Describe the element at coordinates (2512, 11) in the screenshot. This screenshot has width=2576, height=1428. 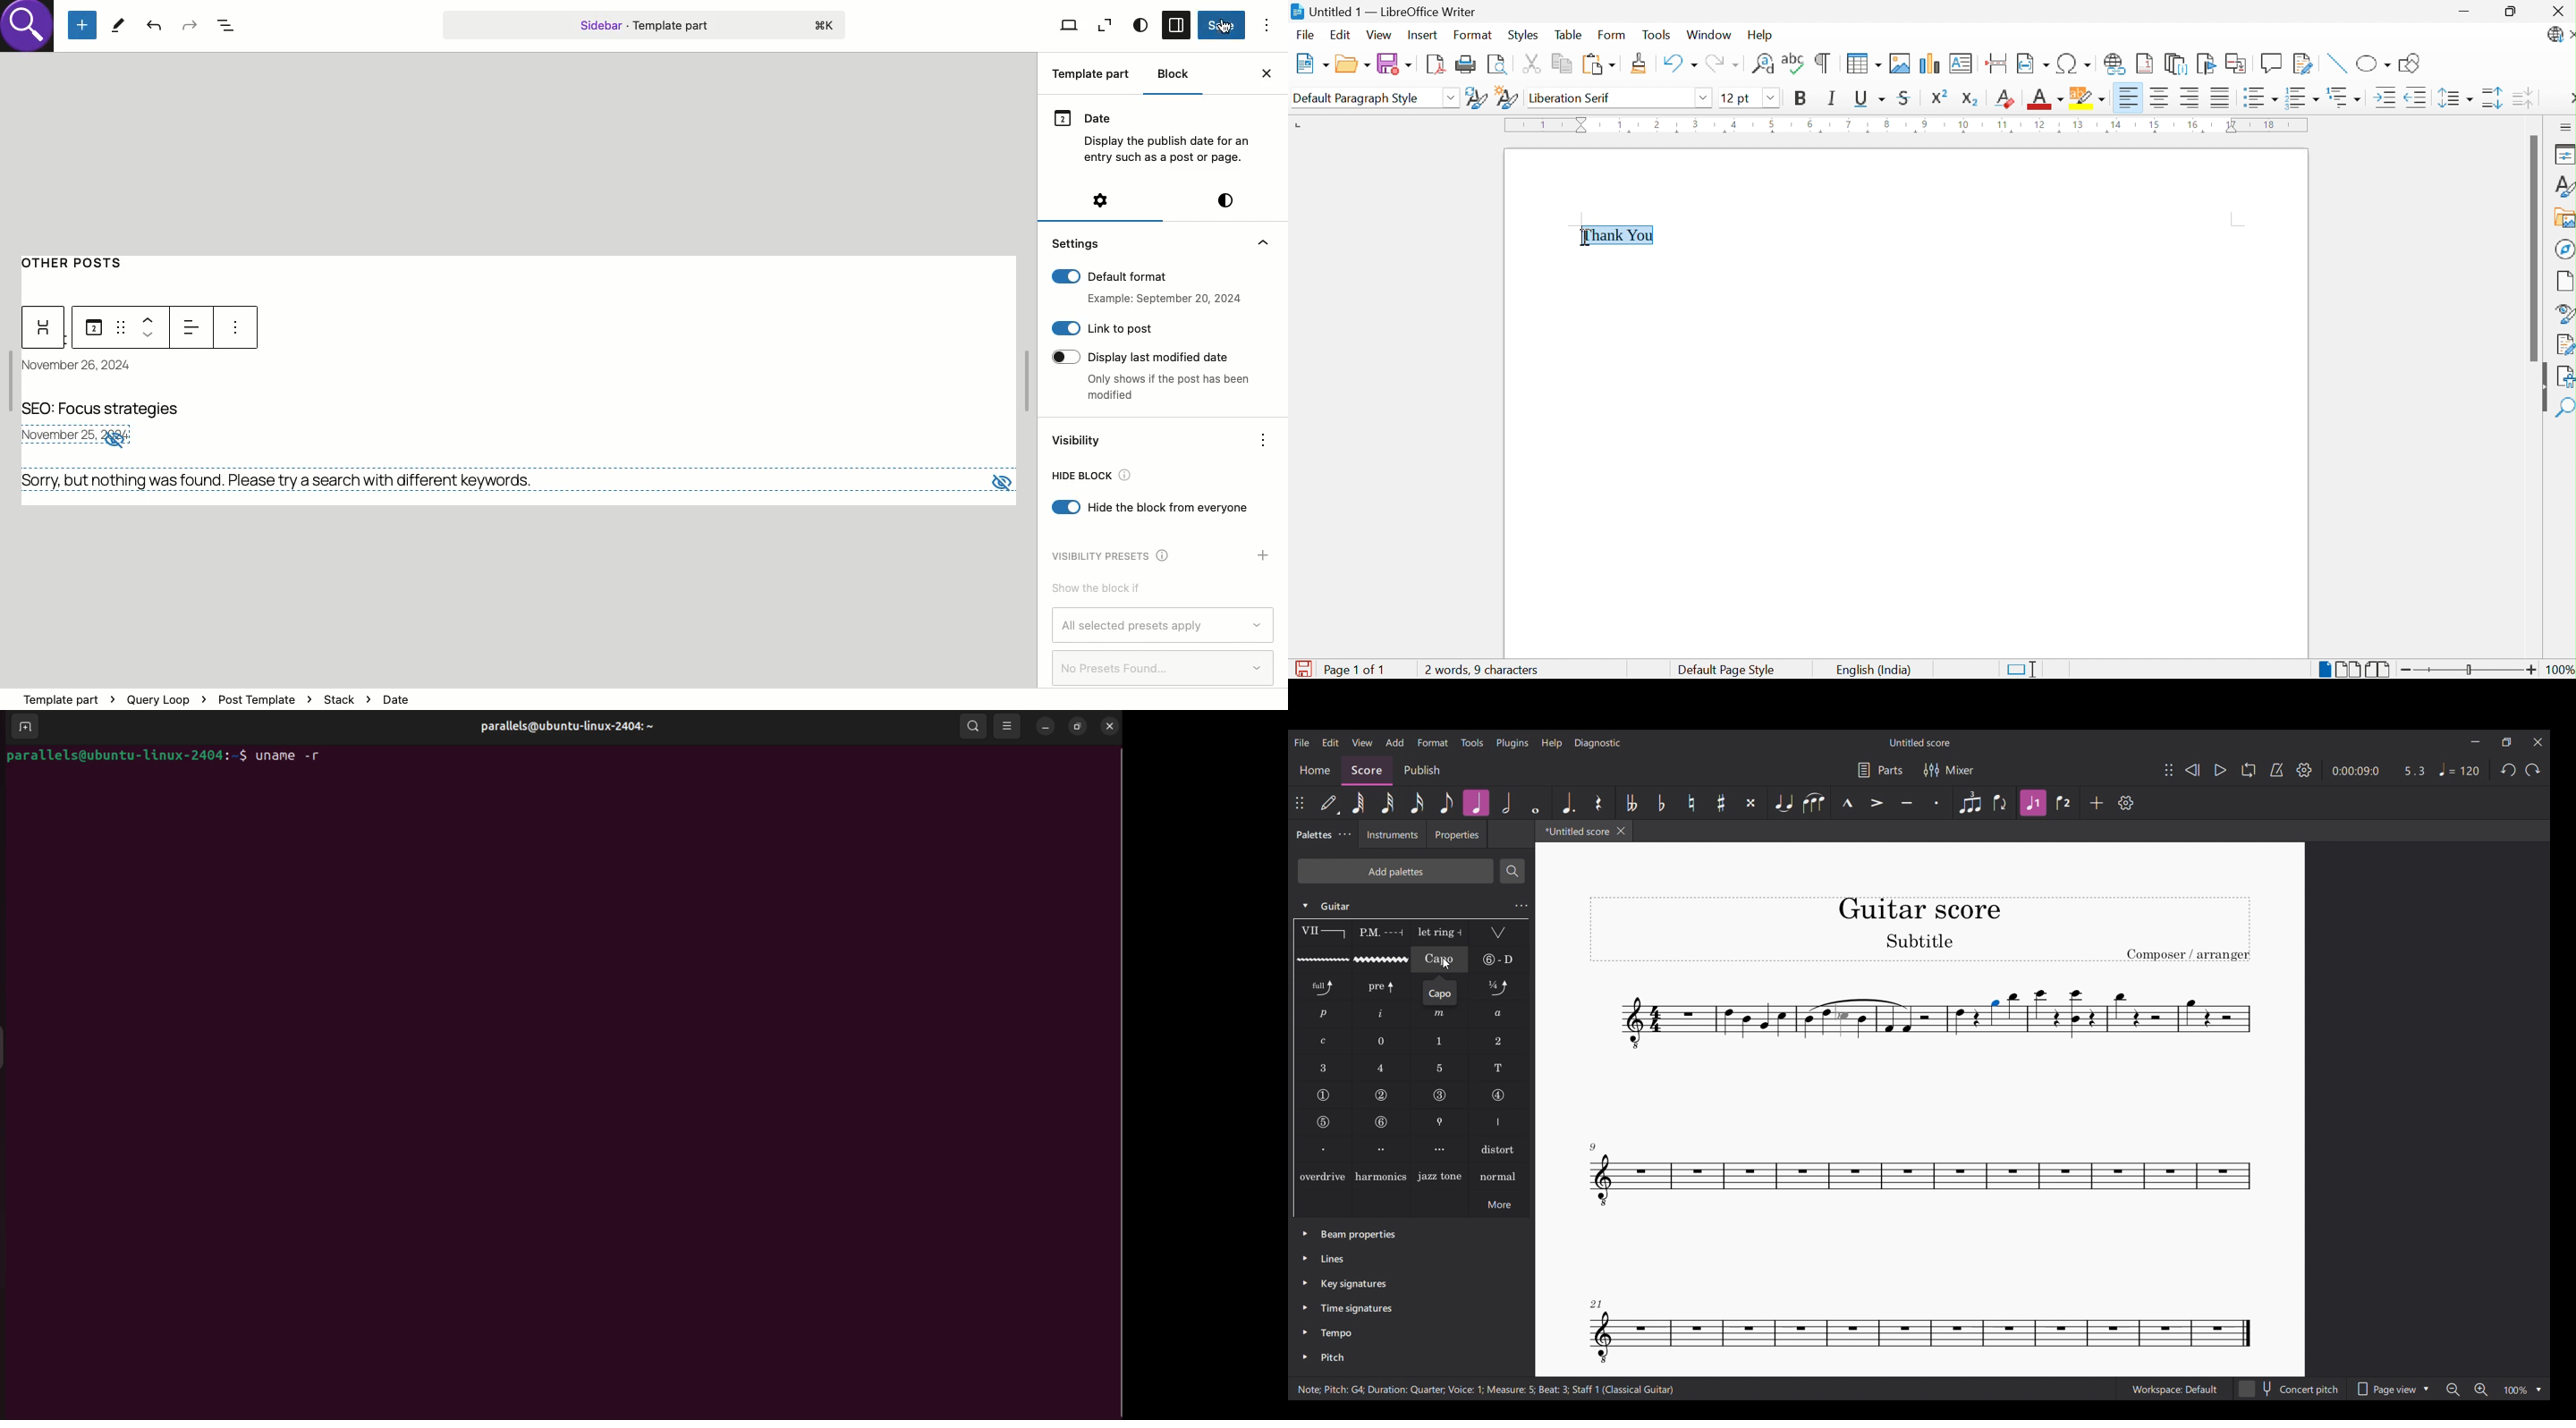
I see `Restore Down` at that location.